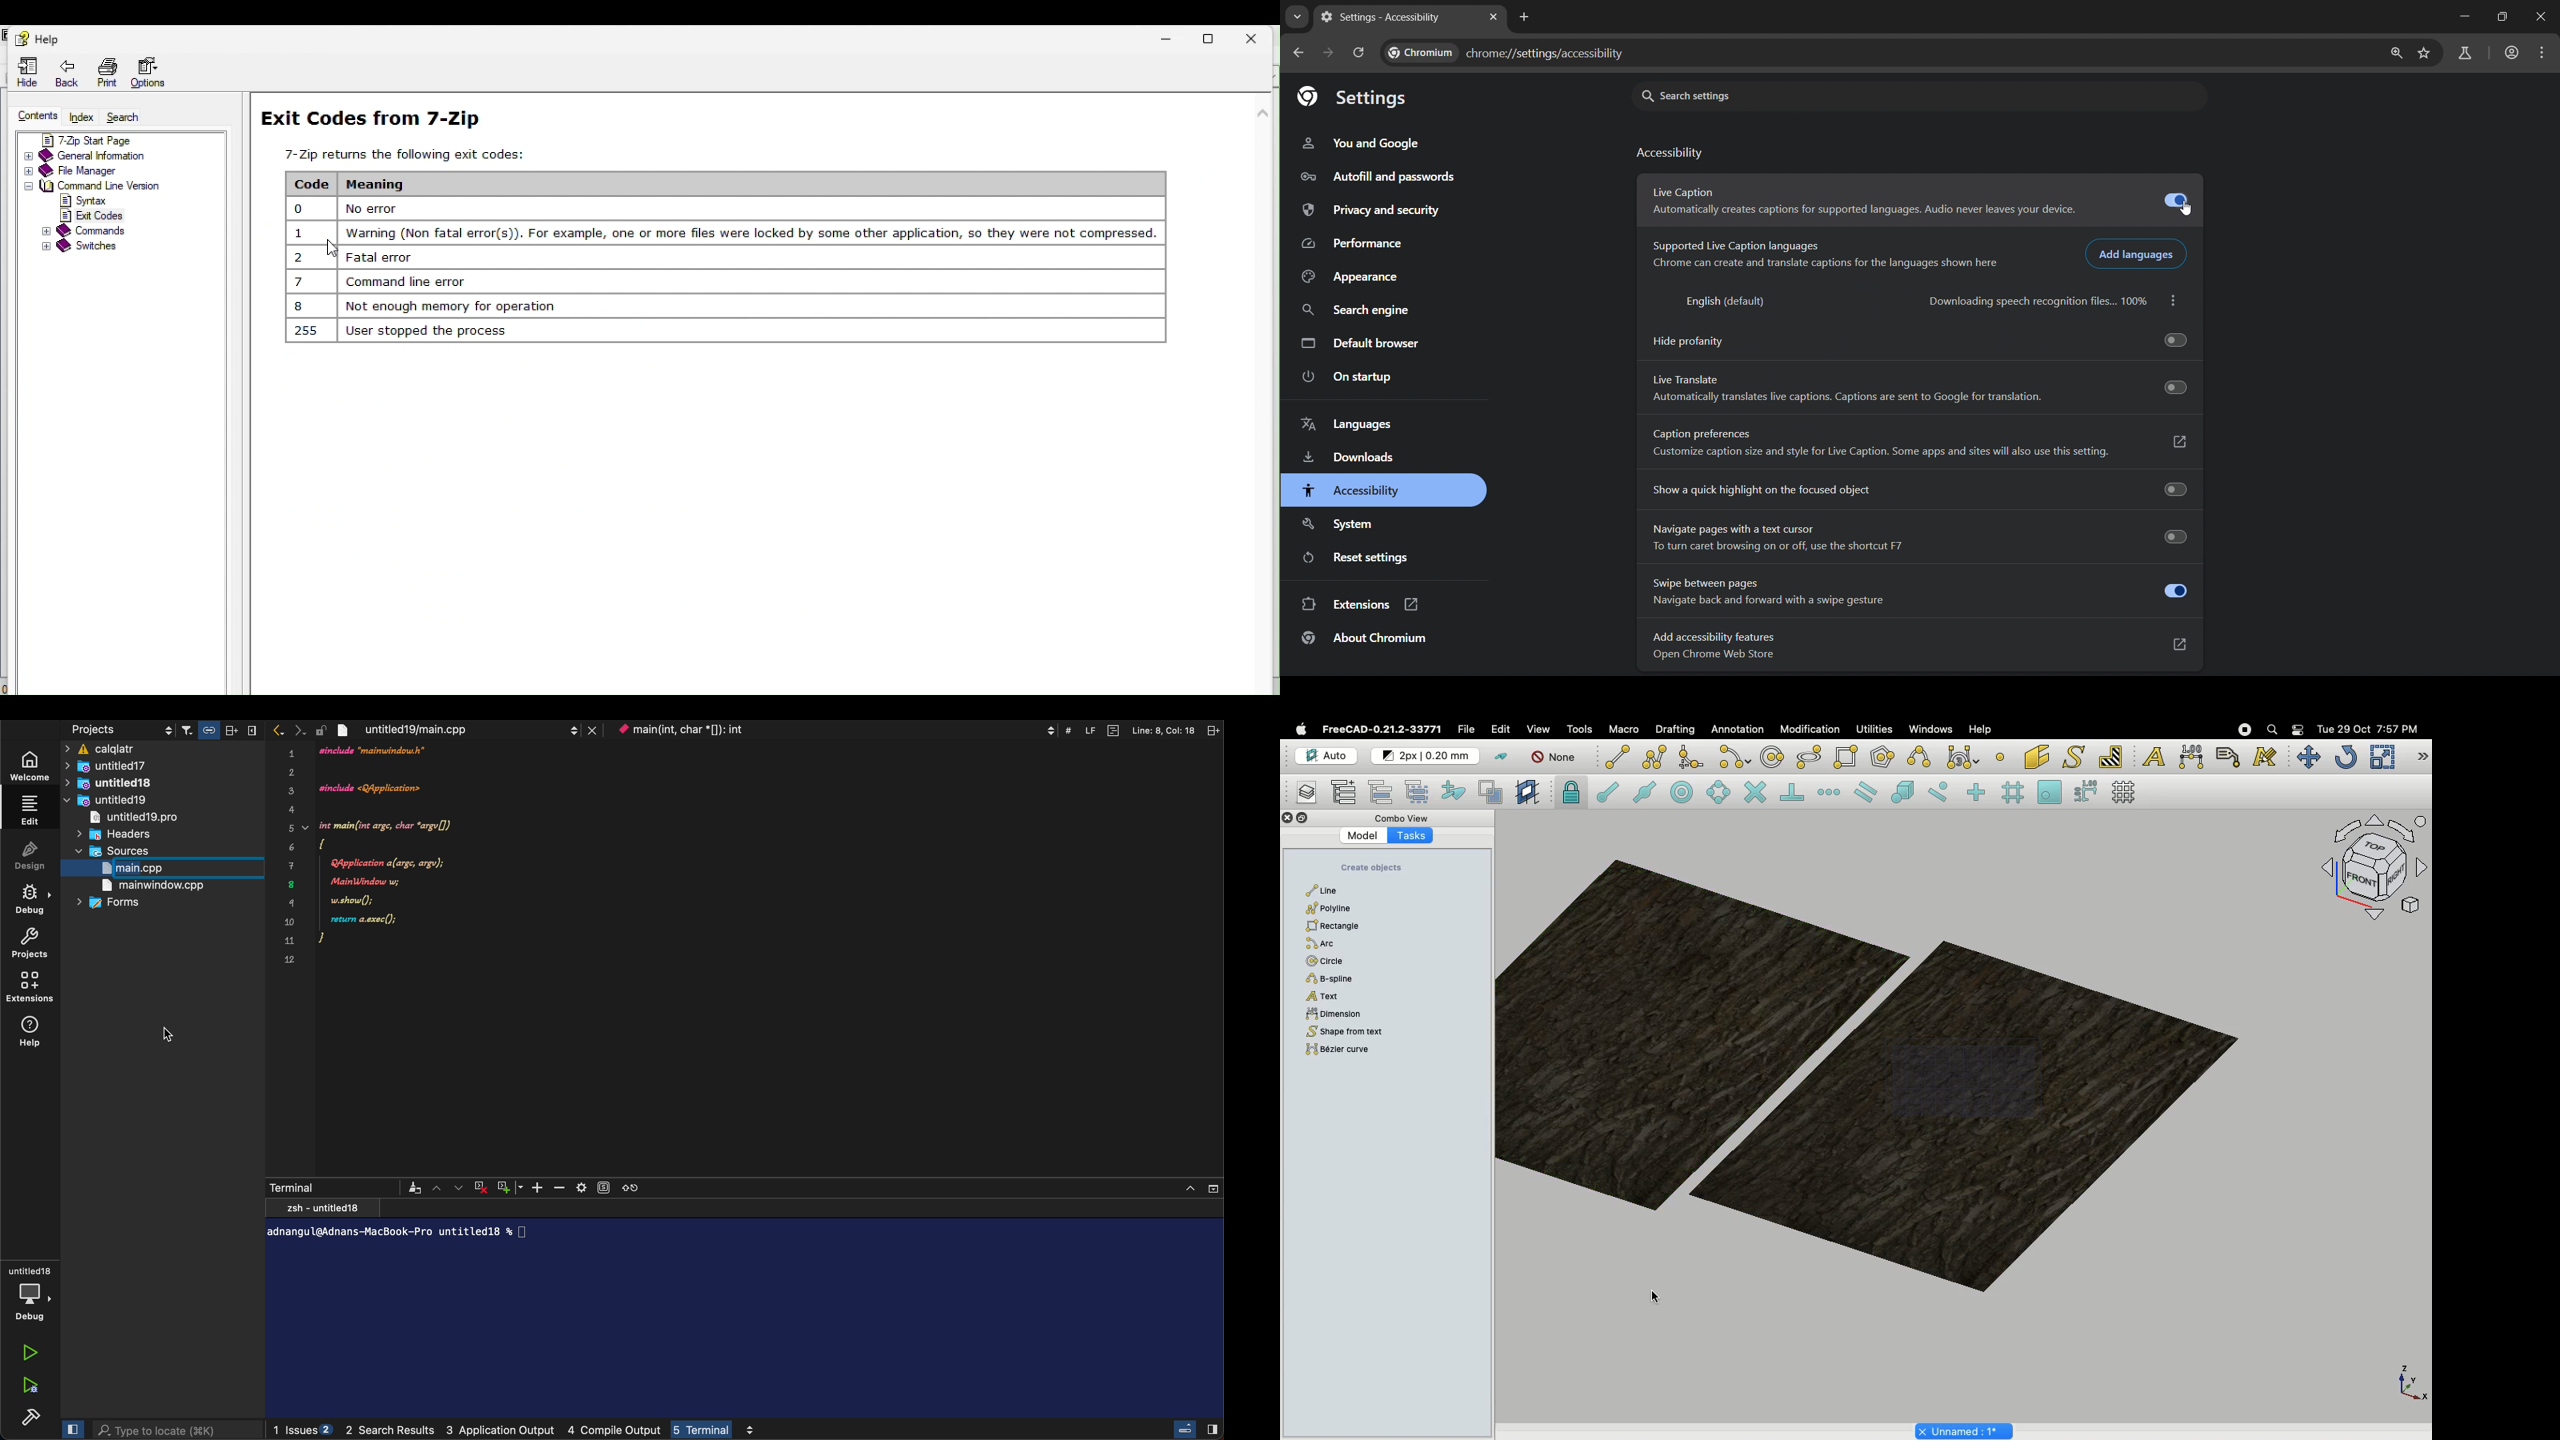 The height and width of the screenshot is (1456, 2576). I want to click on Draft modification tools, so click(2422, 758).